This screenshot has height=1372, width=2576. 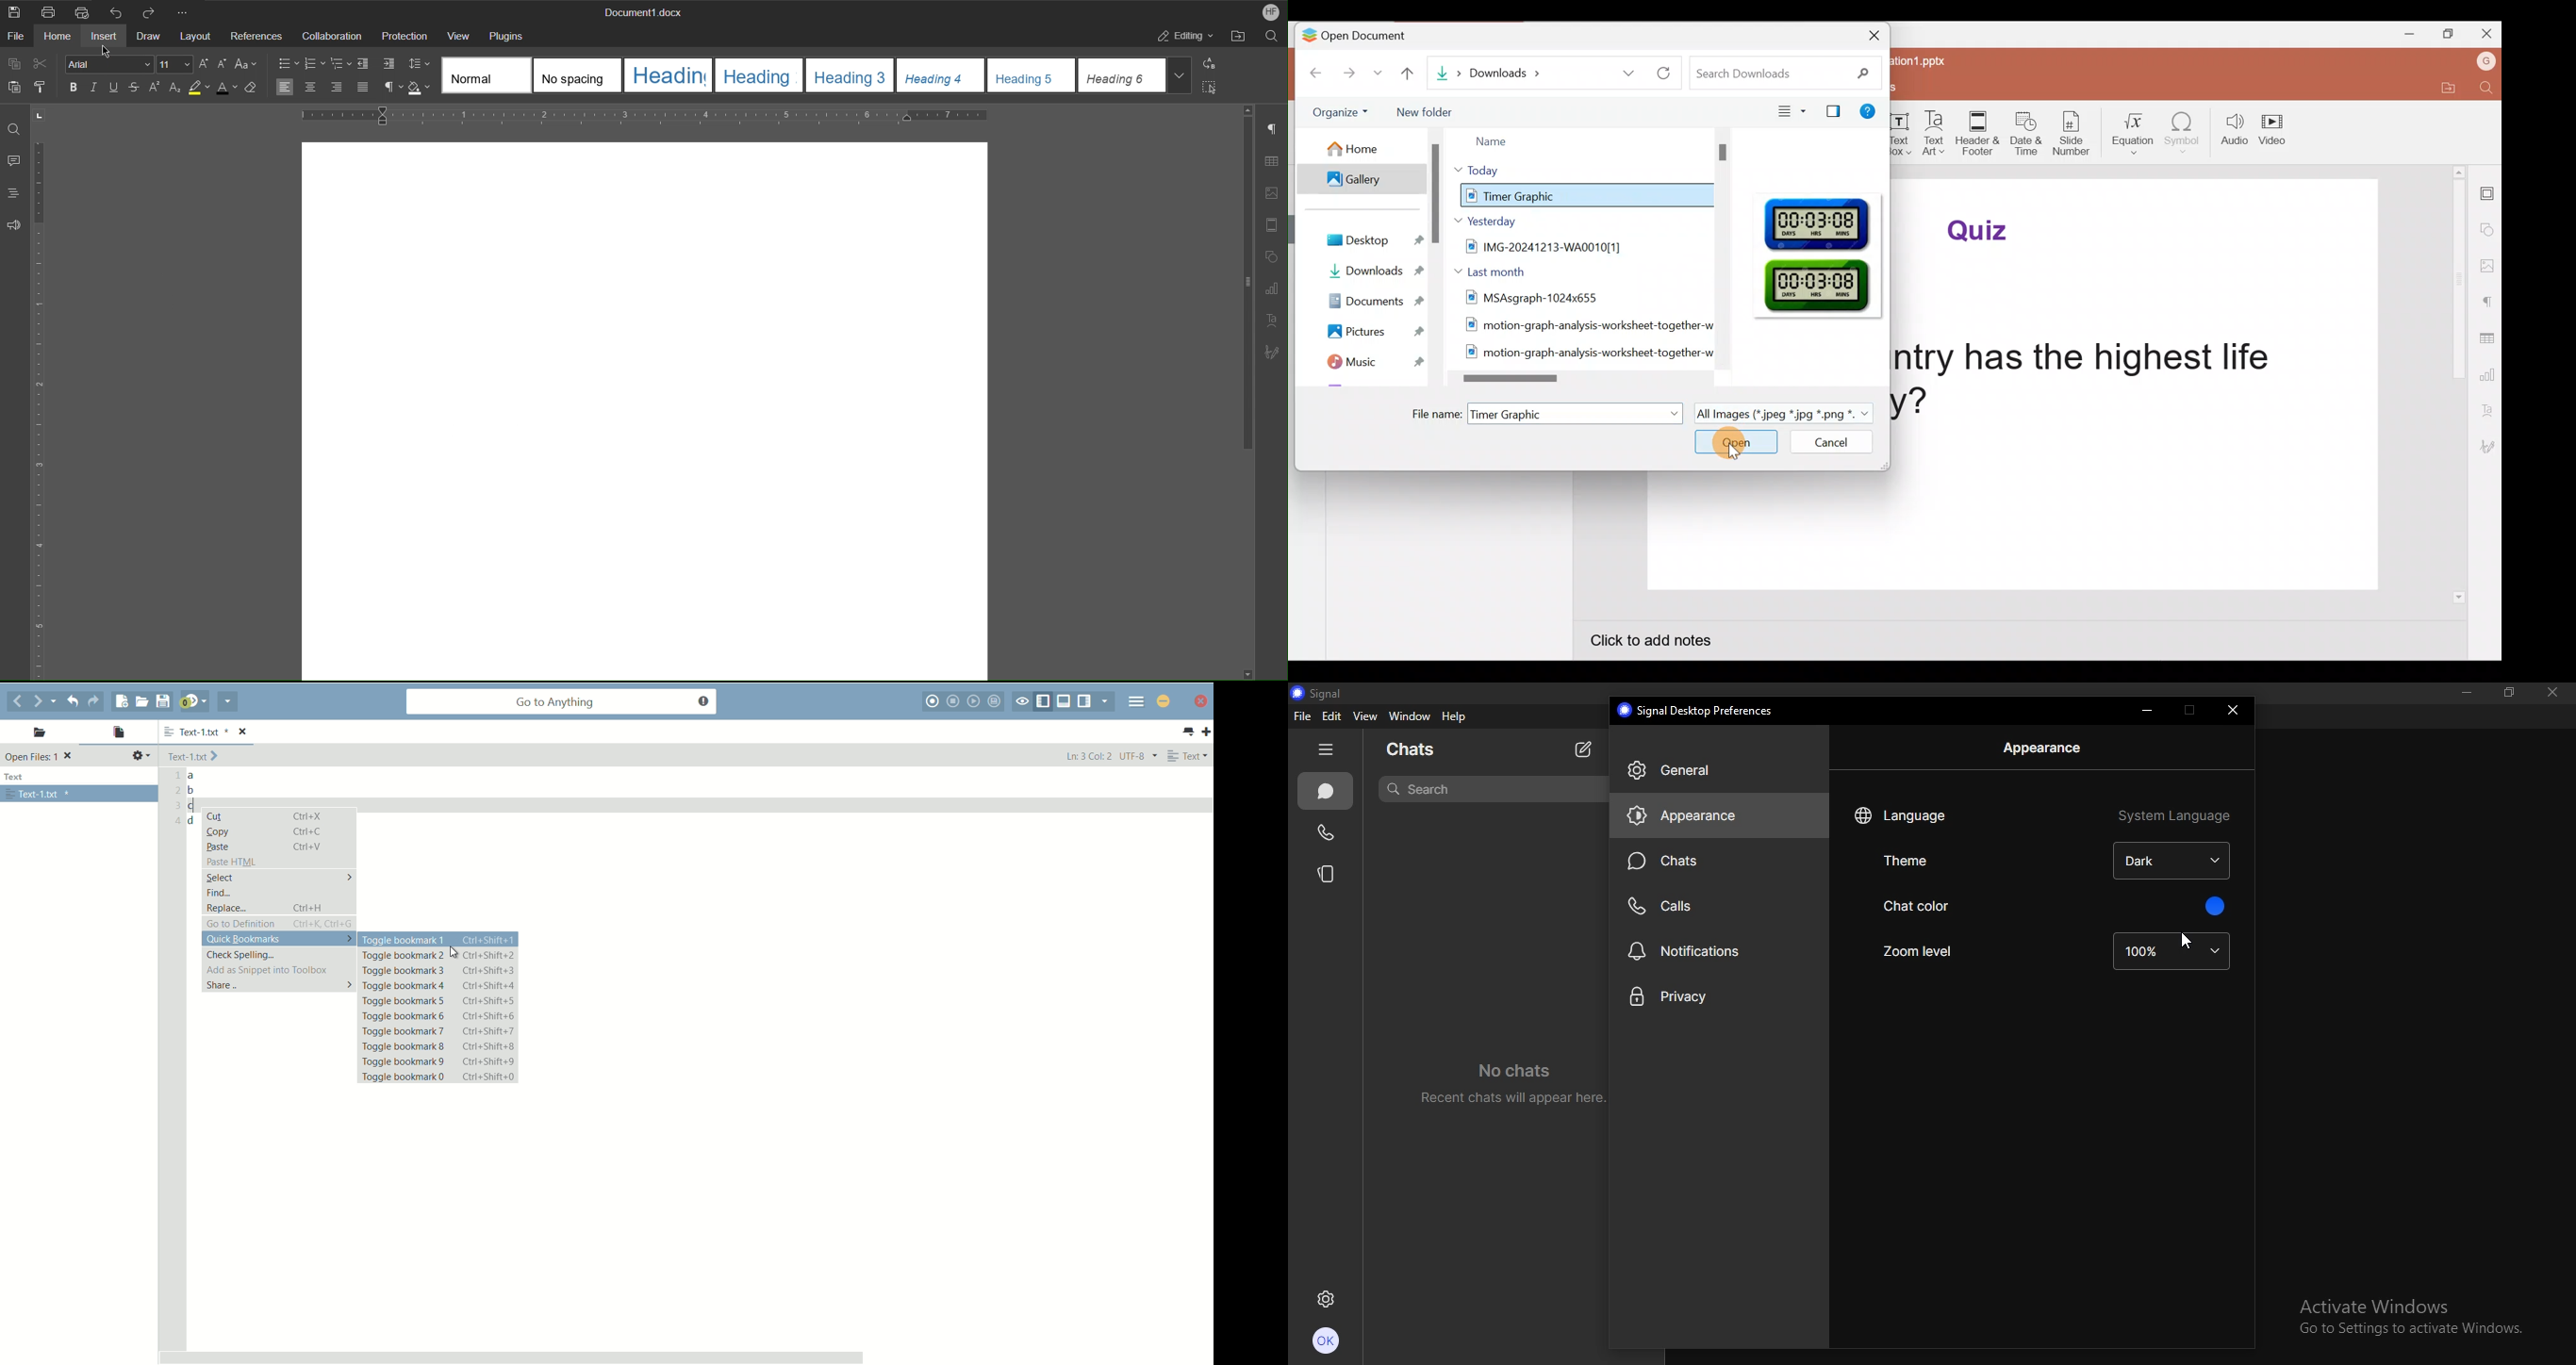 I want to click on Gallery, so click(x=1363, y=185).